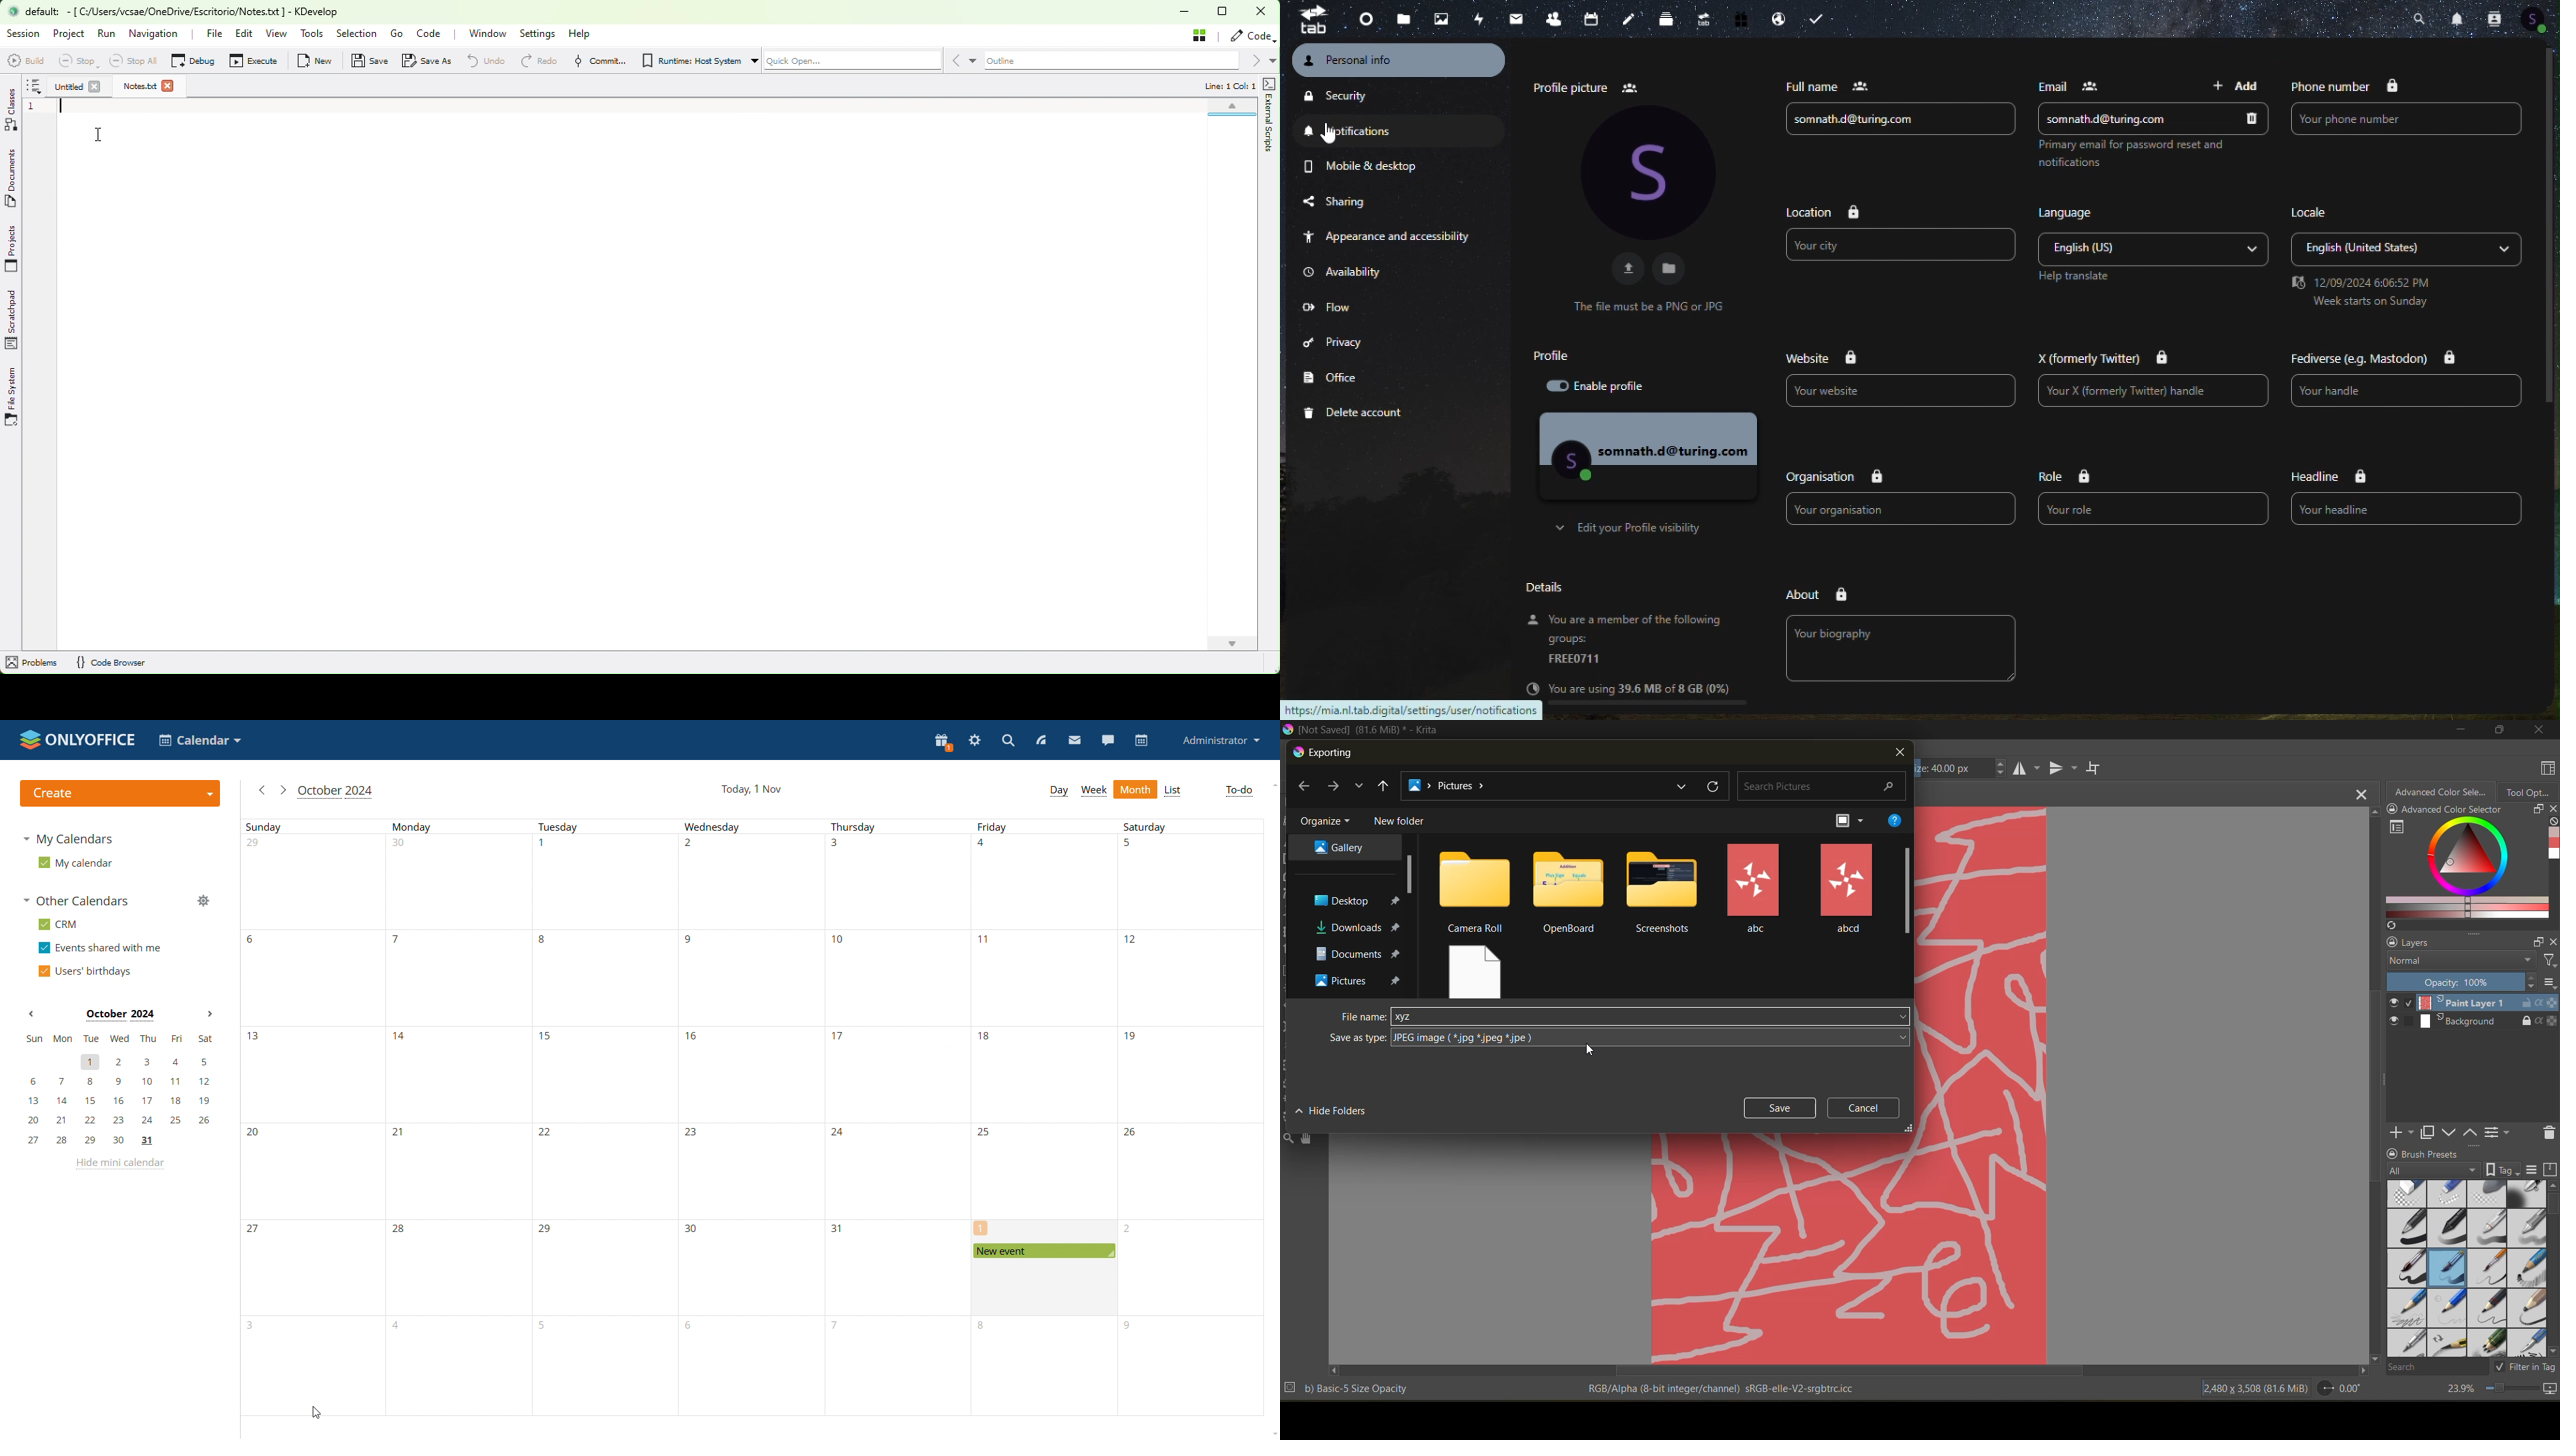 The image size is (2576, 1456). I want to click on refresh, so click(1715, 787).